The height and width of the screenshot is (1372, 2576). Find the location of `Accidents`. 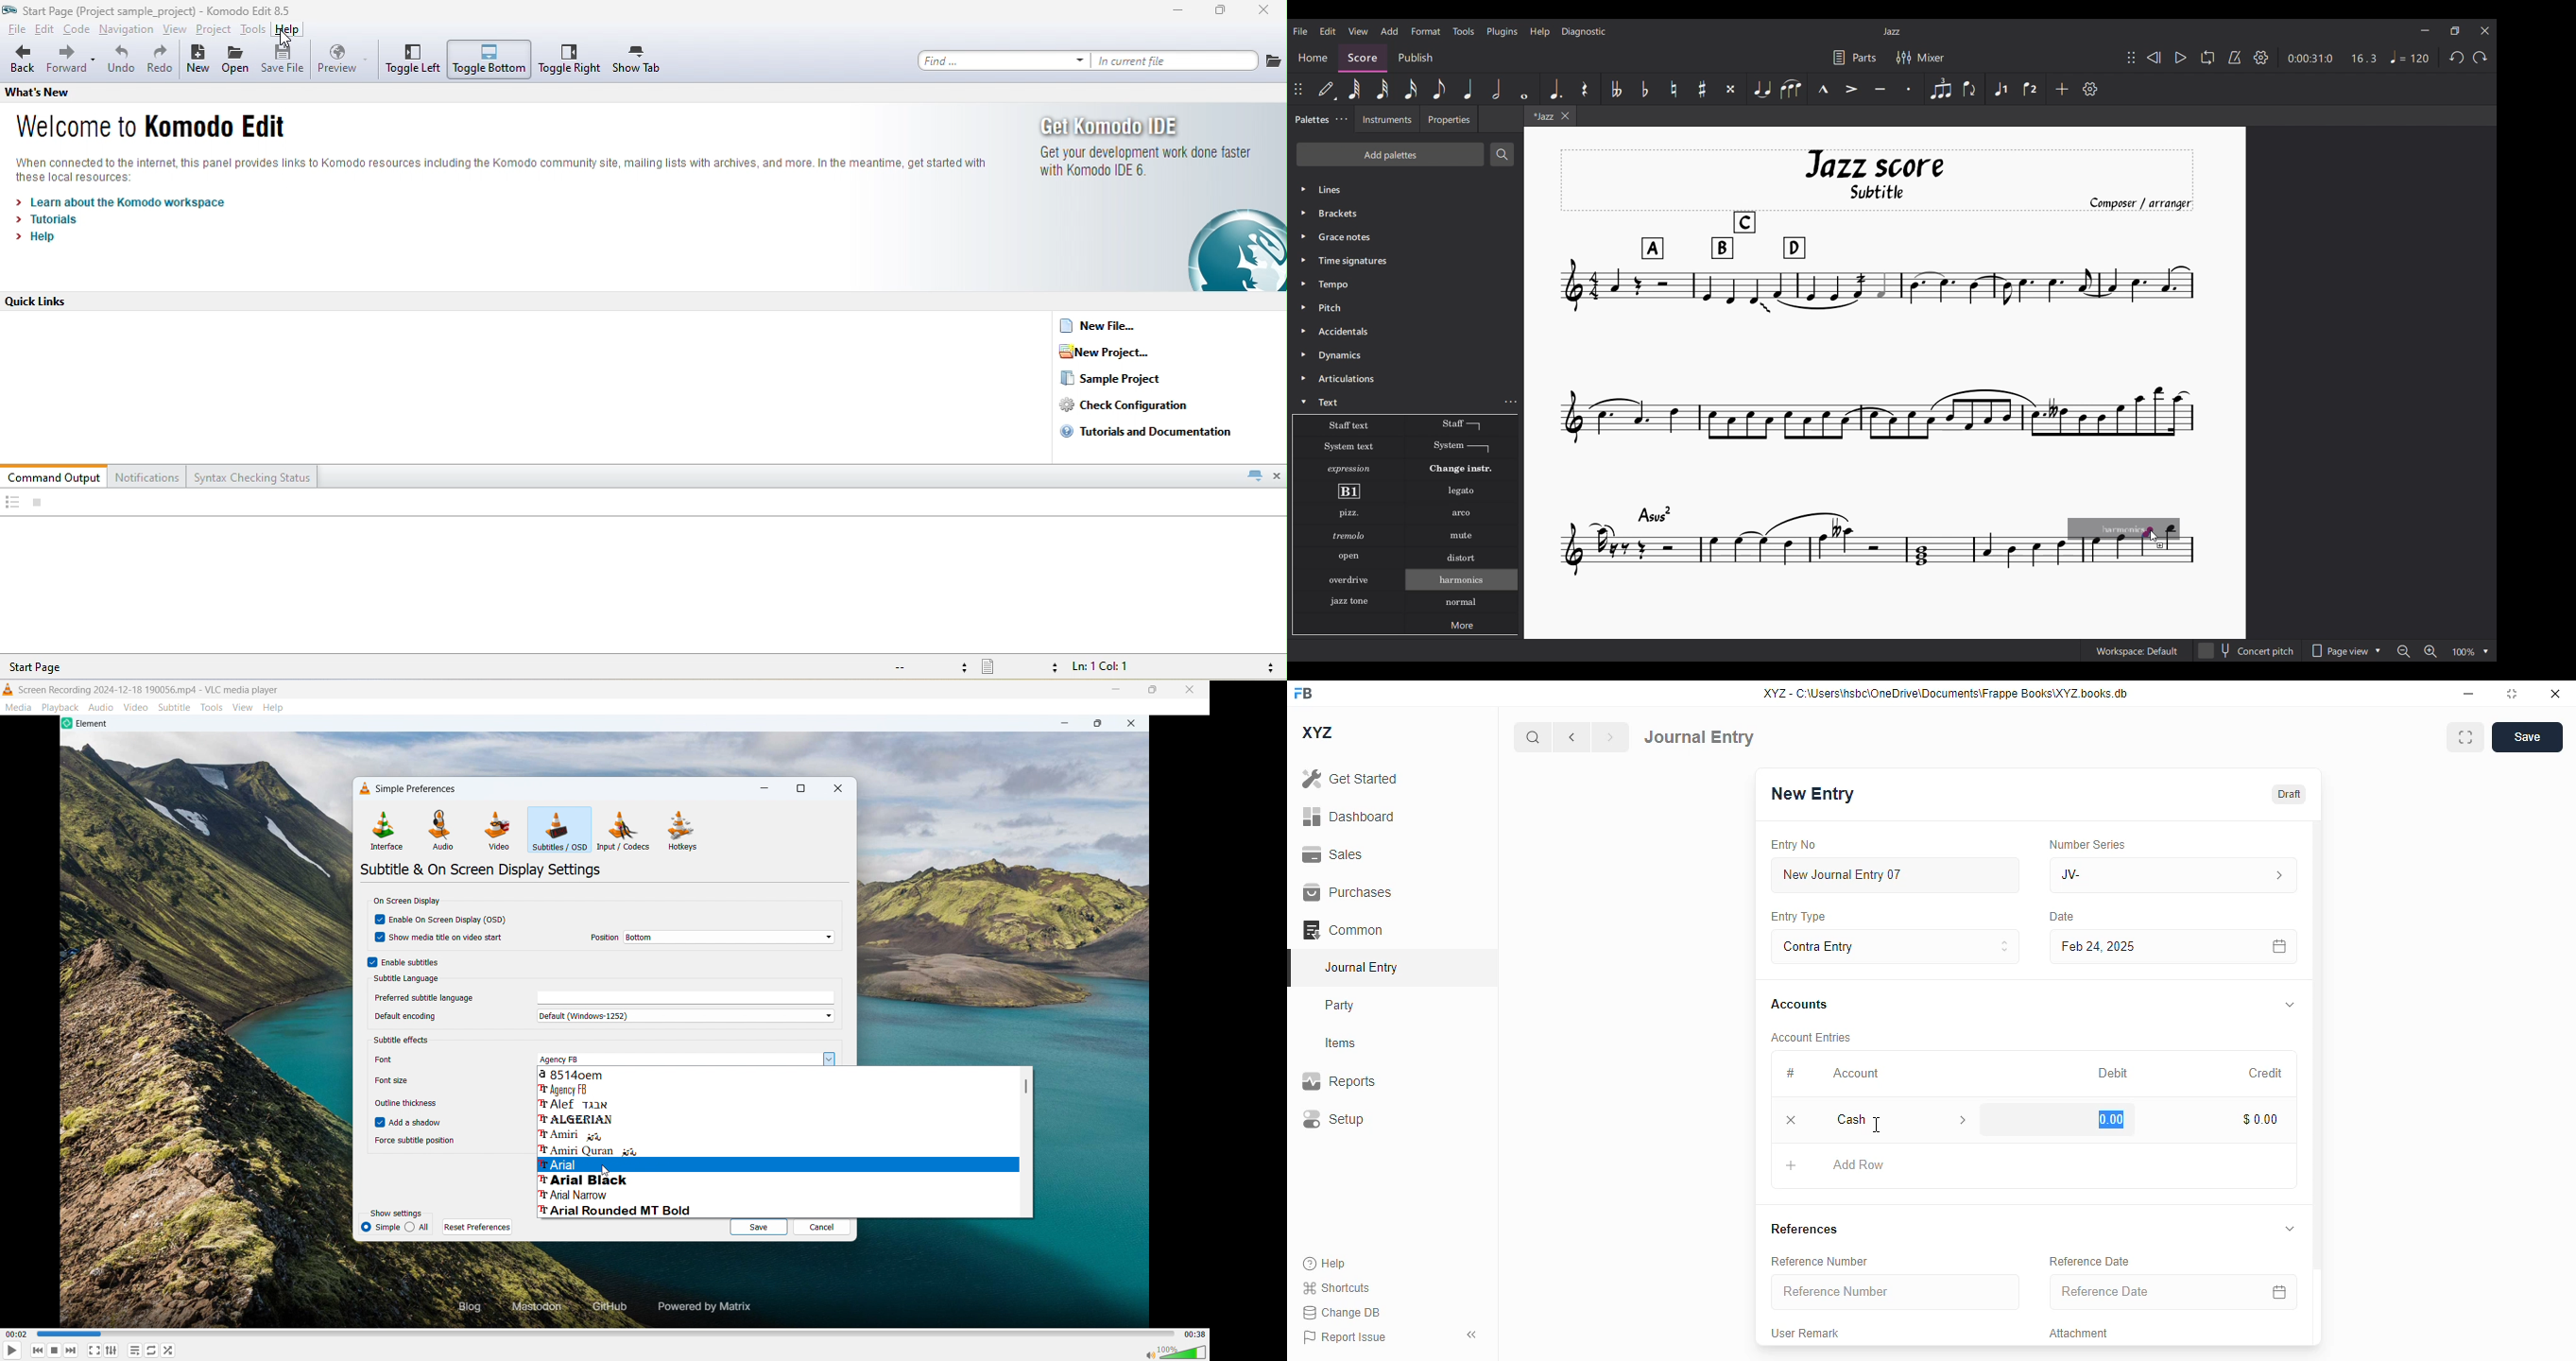

Accidents is located at coordinates (1346, 331).